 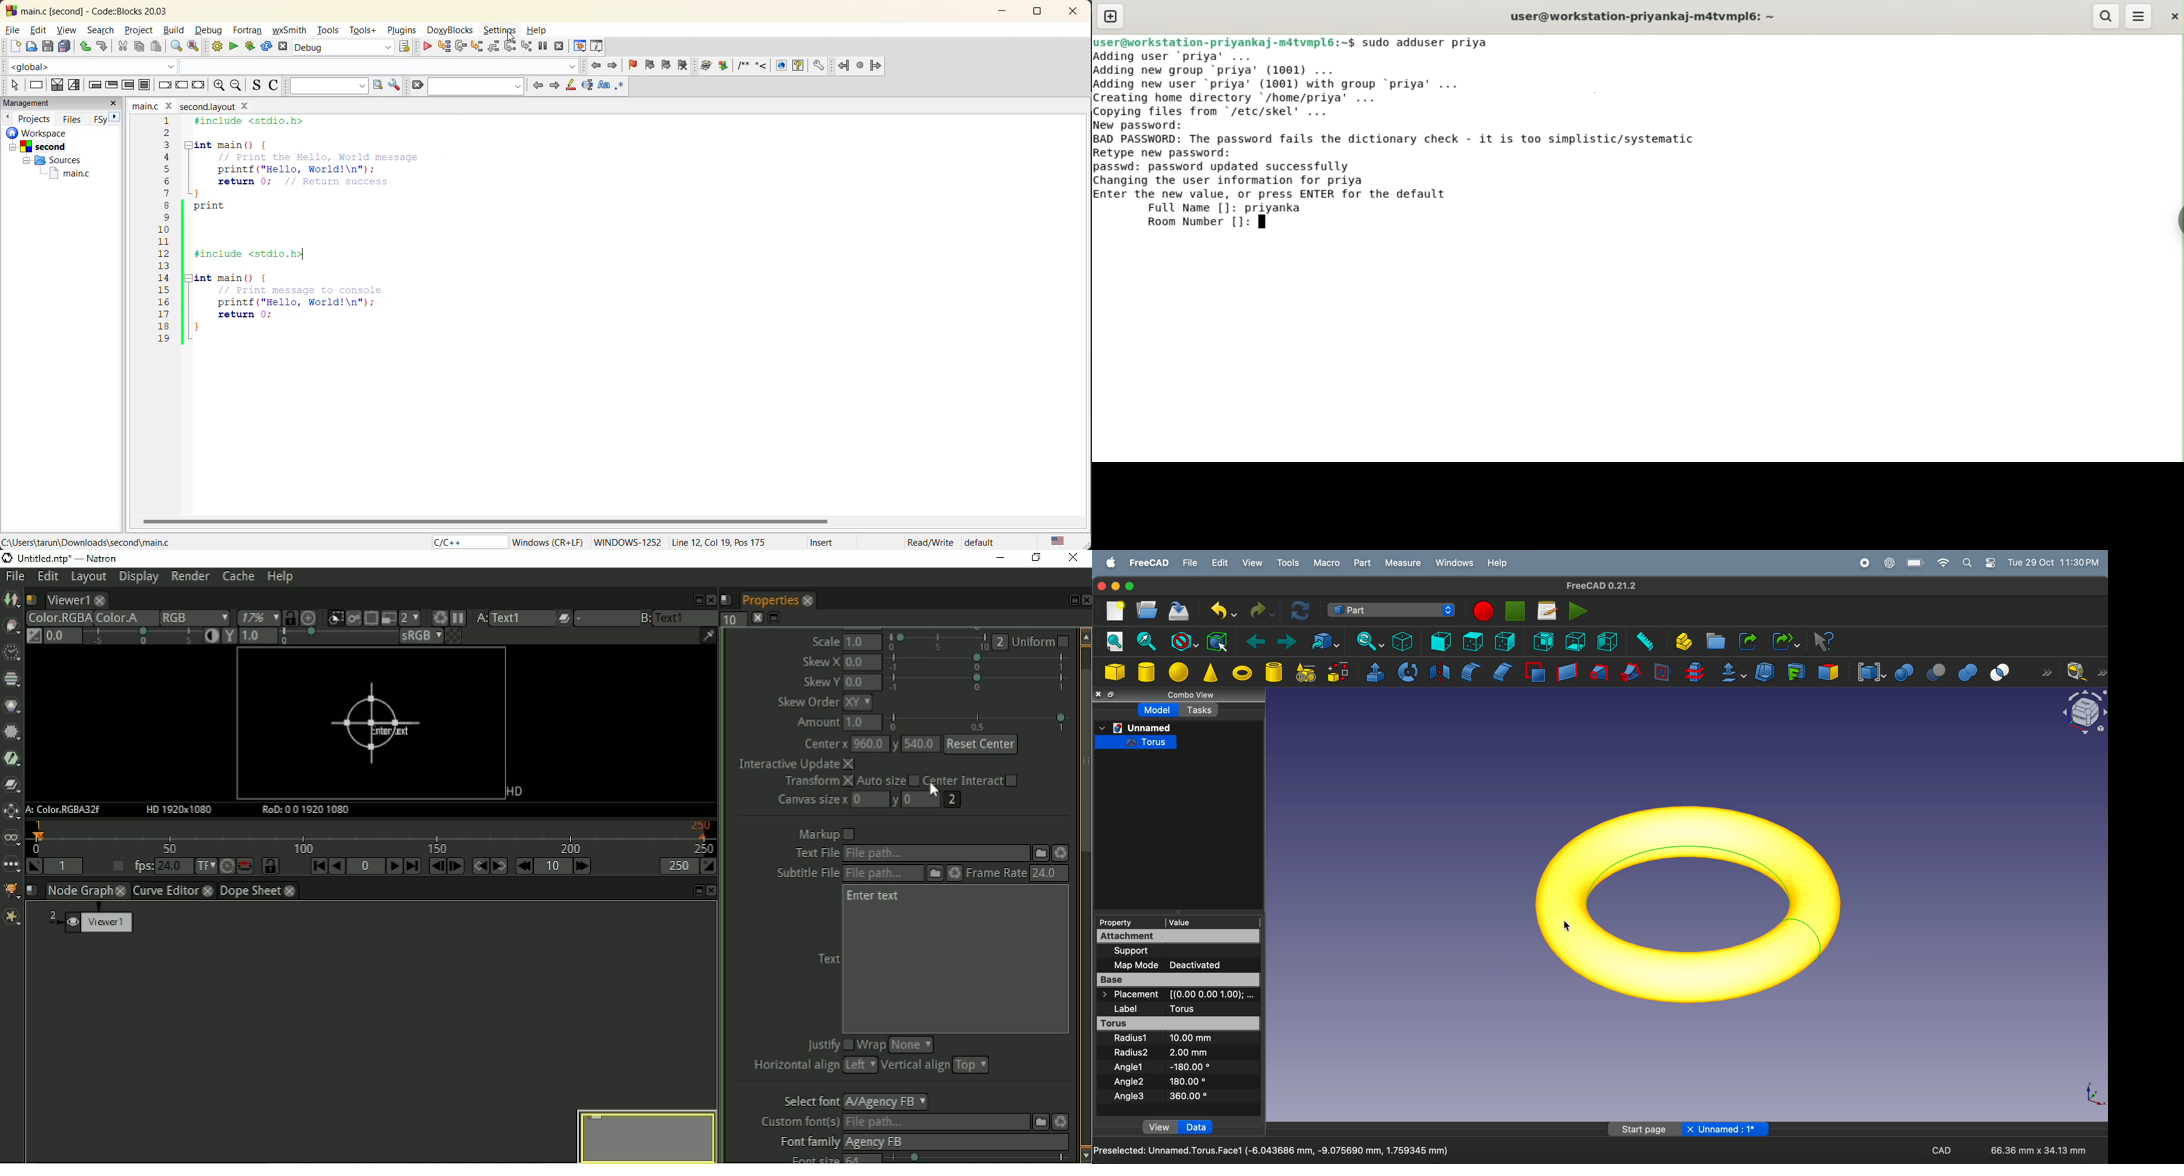 I want to click on tools+, so click(x=364, y=30).